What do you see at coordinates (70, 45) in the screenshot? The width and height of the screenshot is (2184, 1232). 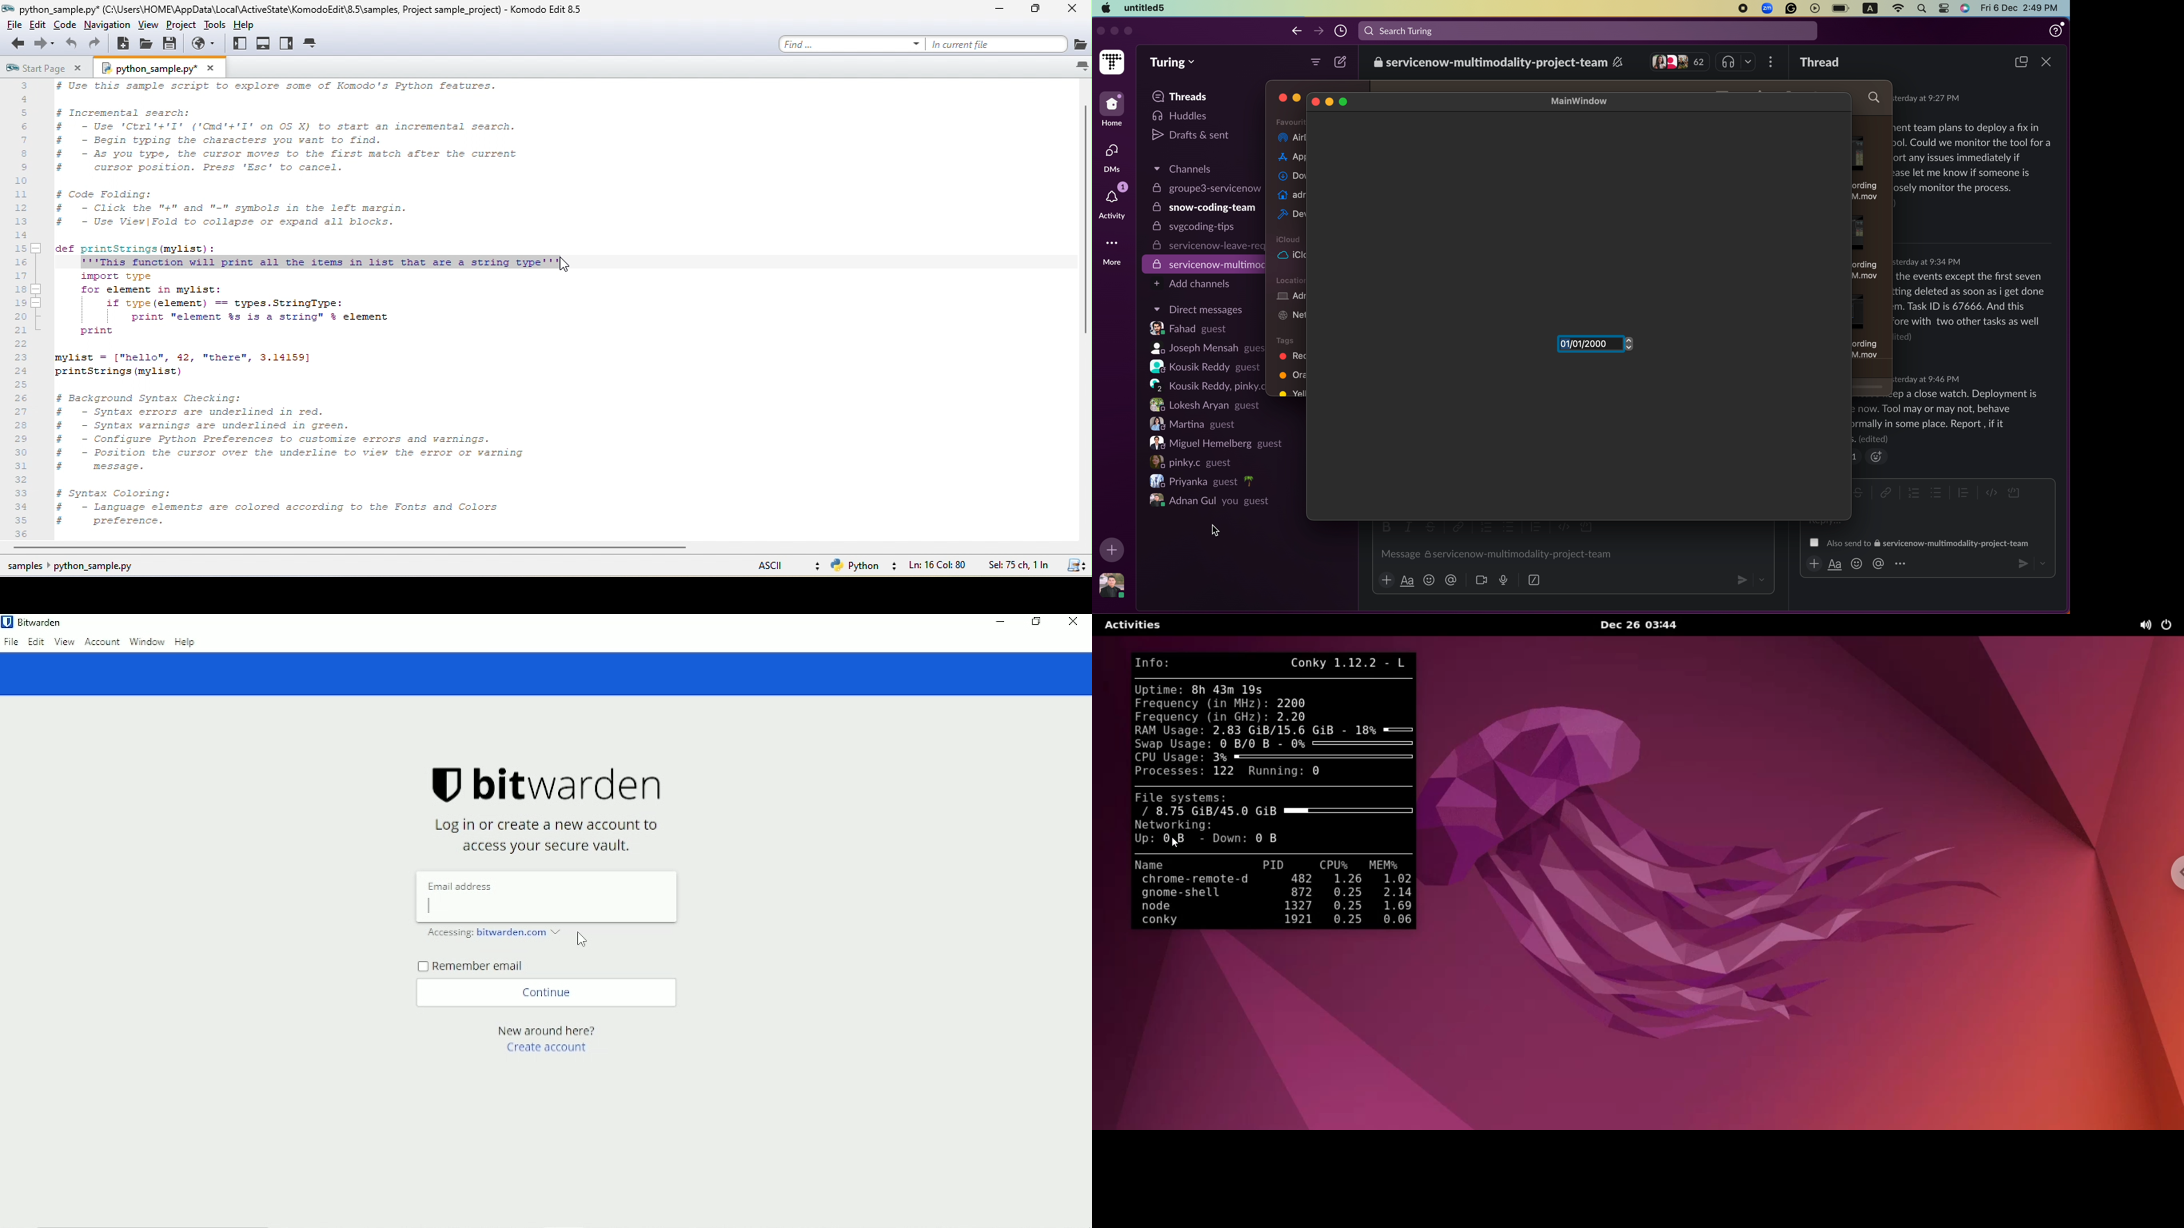 I see `undo` at bounding box center [70, 45].